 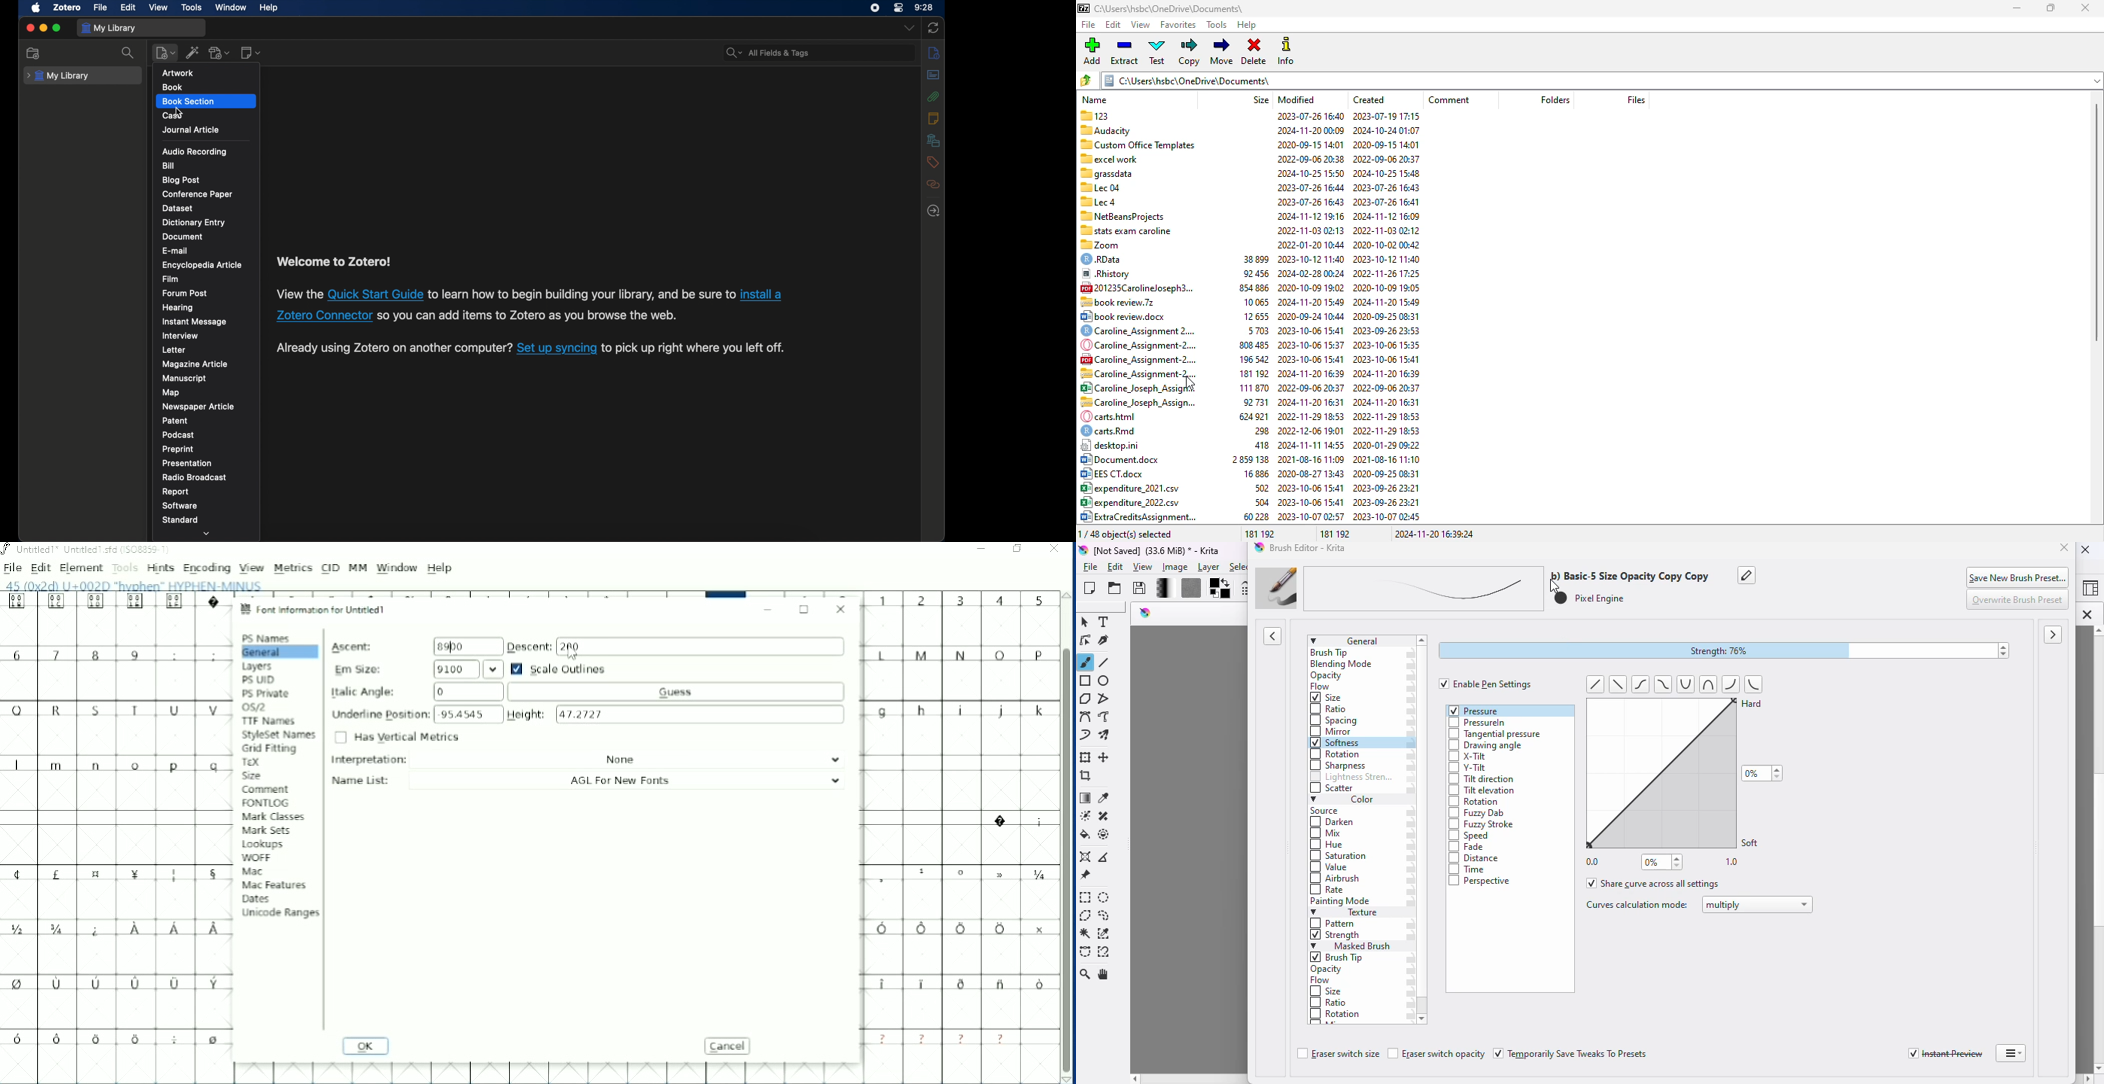 I want to click on window, so click(x=231, y=7).